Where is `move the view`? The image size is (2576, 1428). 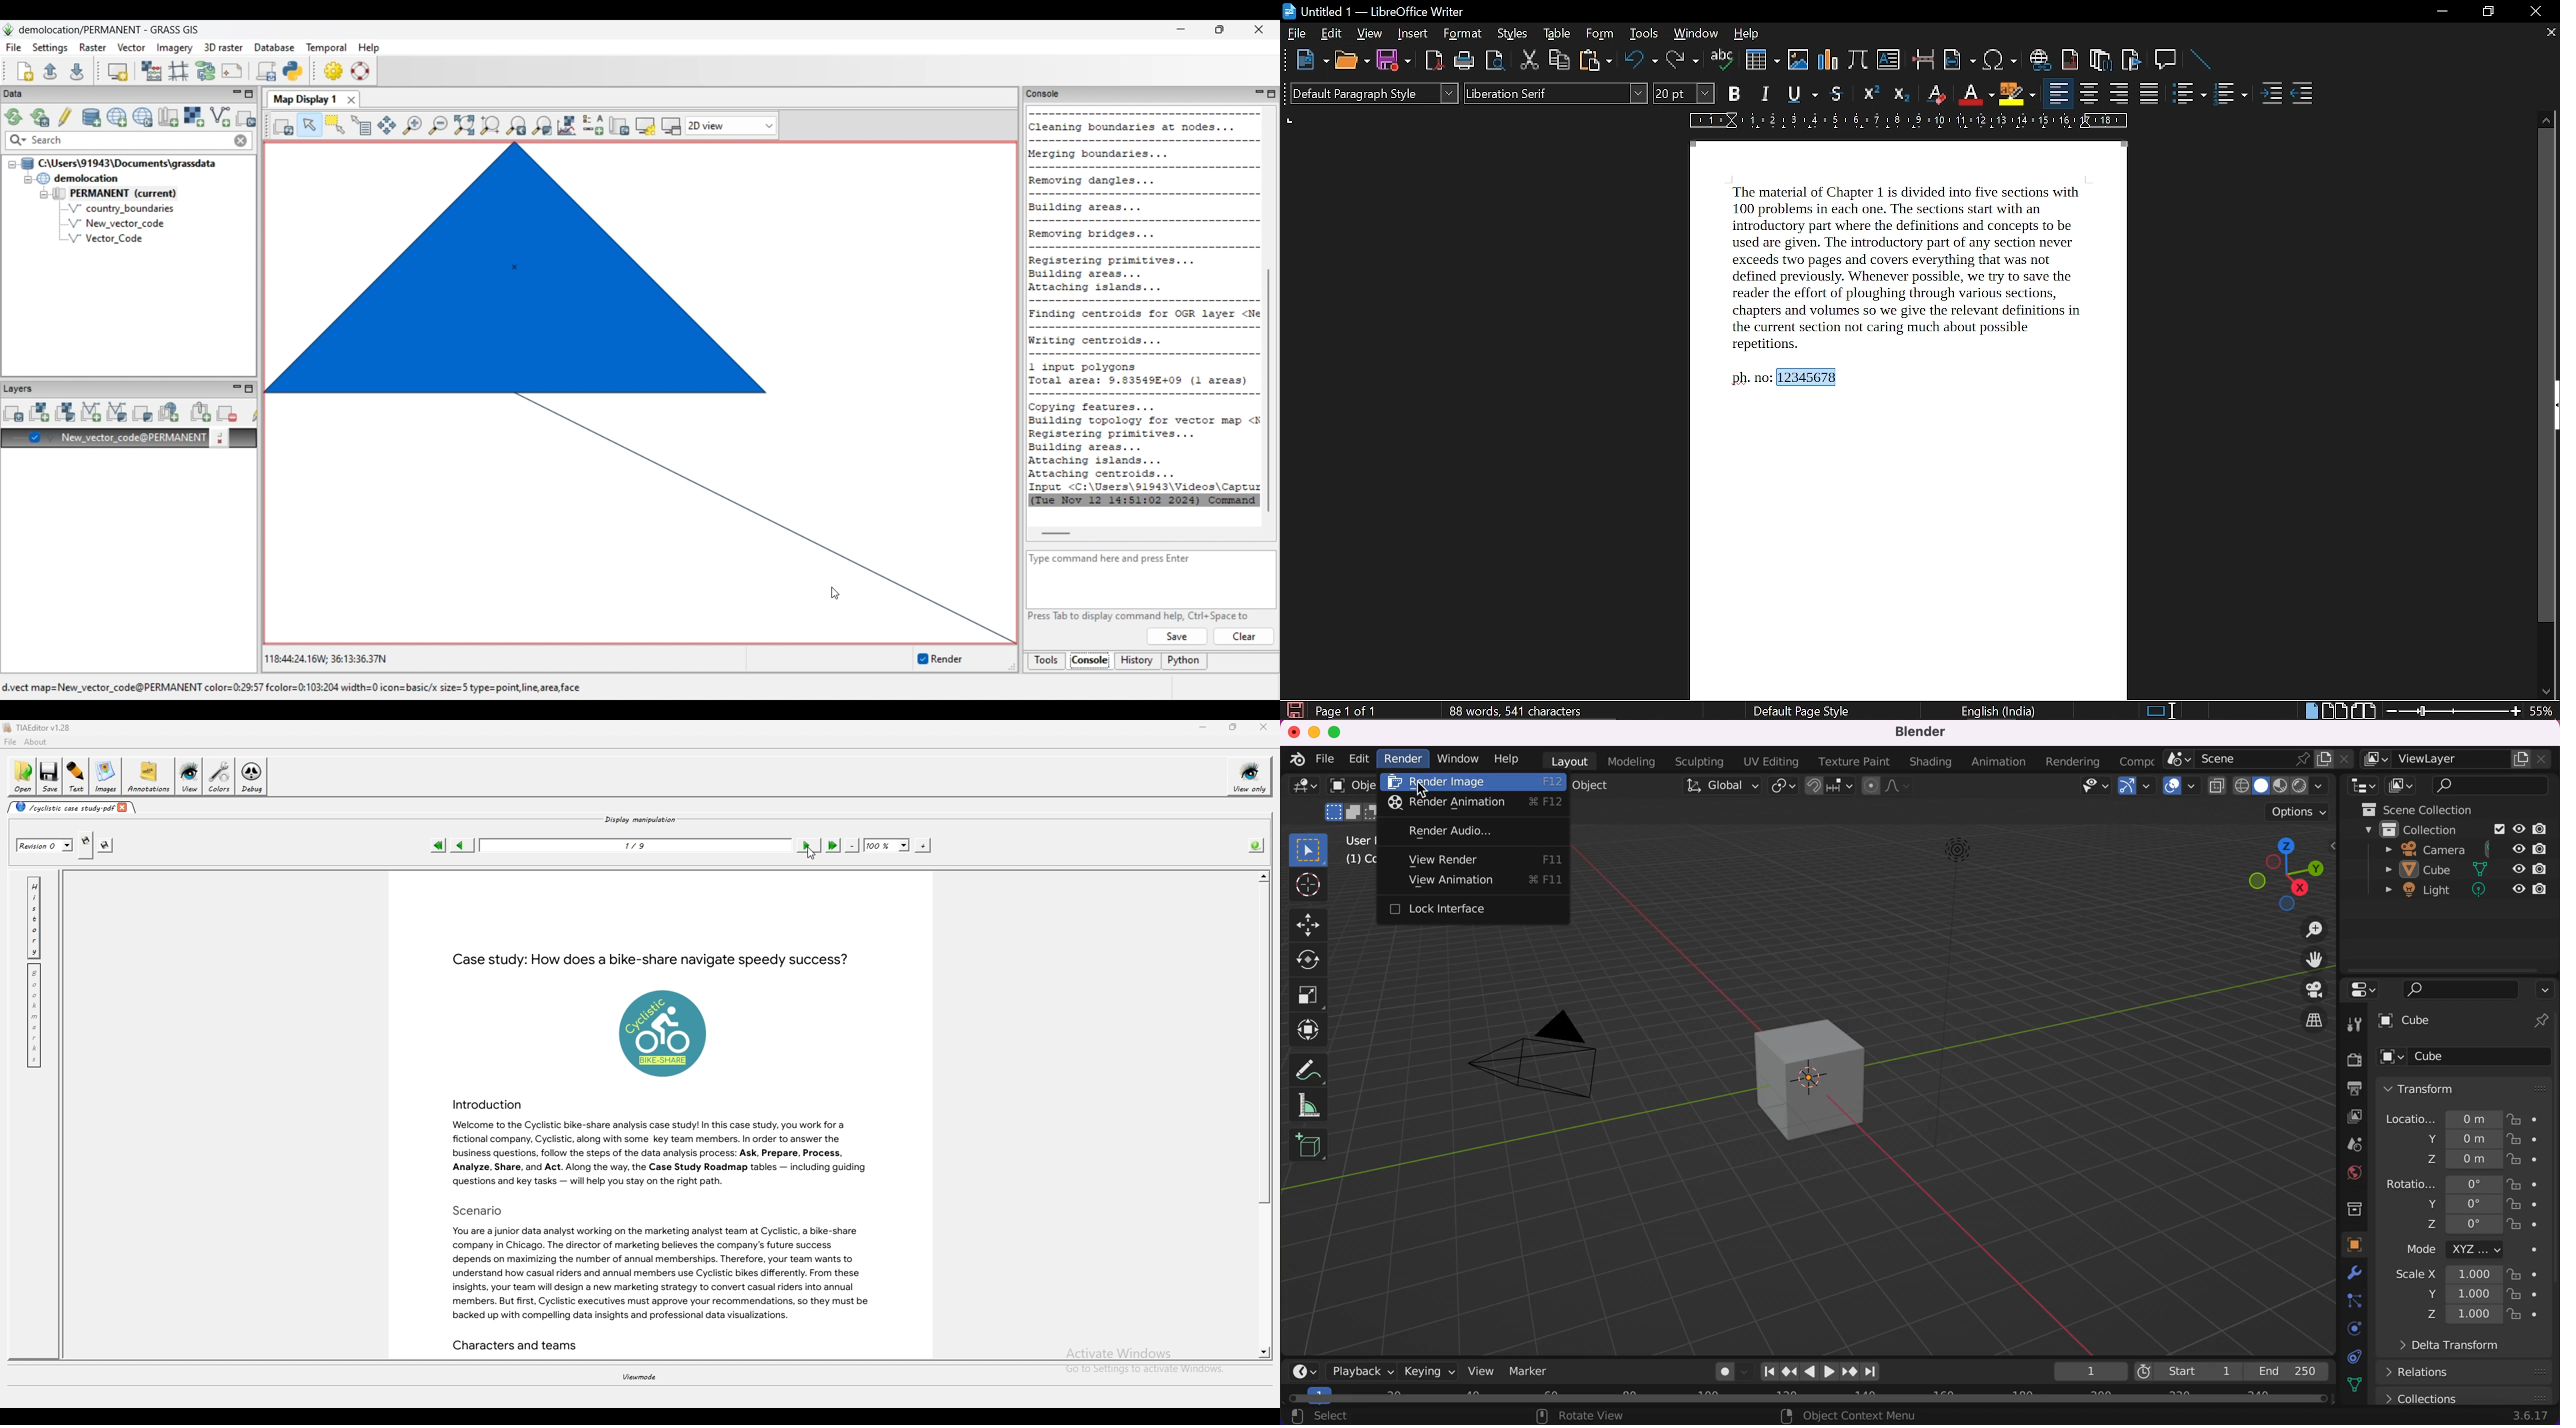
move the view is located at coordinates (2310, 962).